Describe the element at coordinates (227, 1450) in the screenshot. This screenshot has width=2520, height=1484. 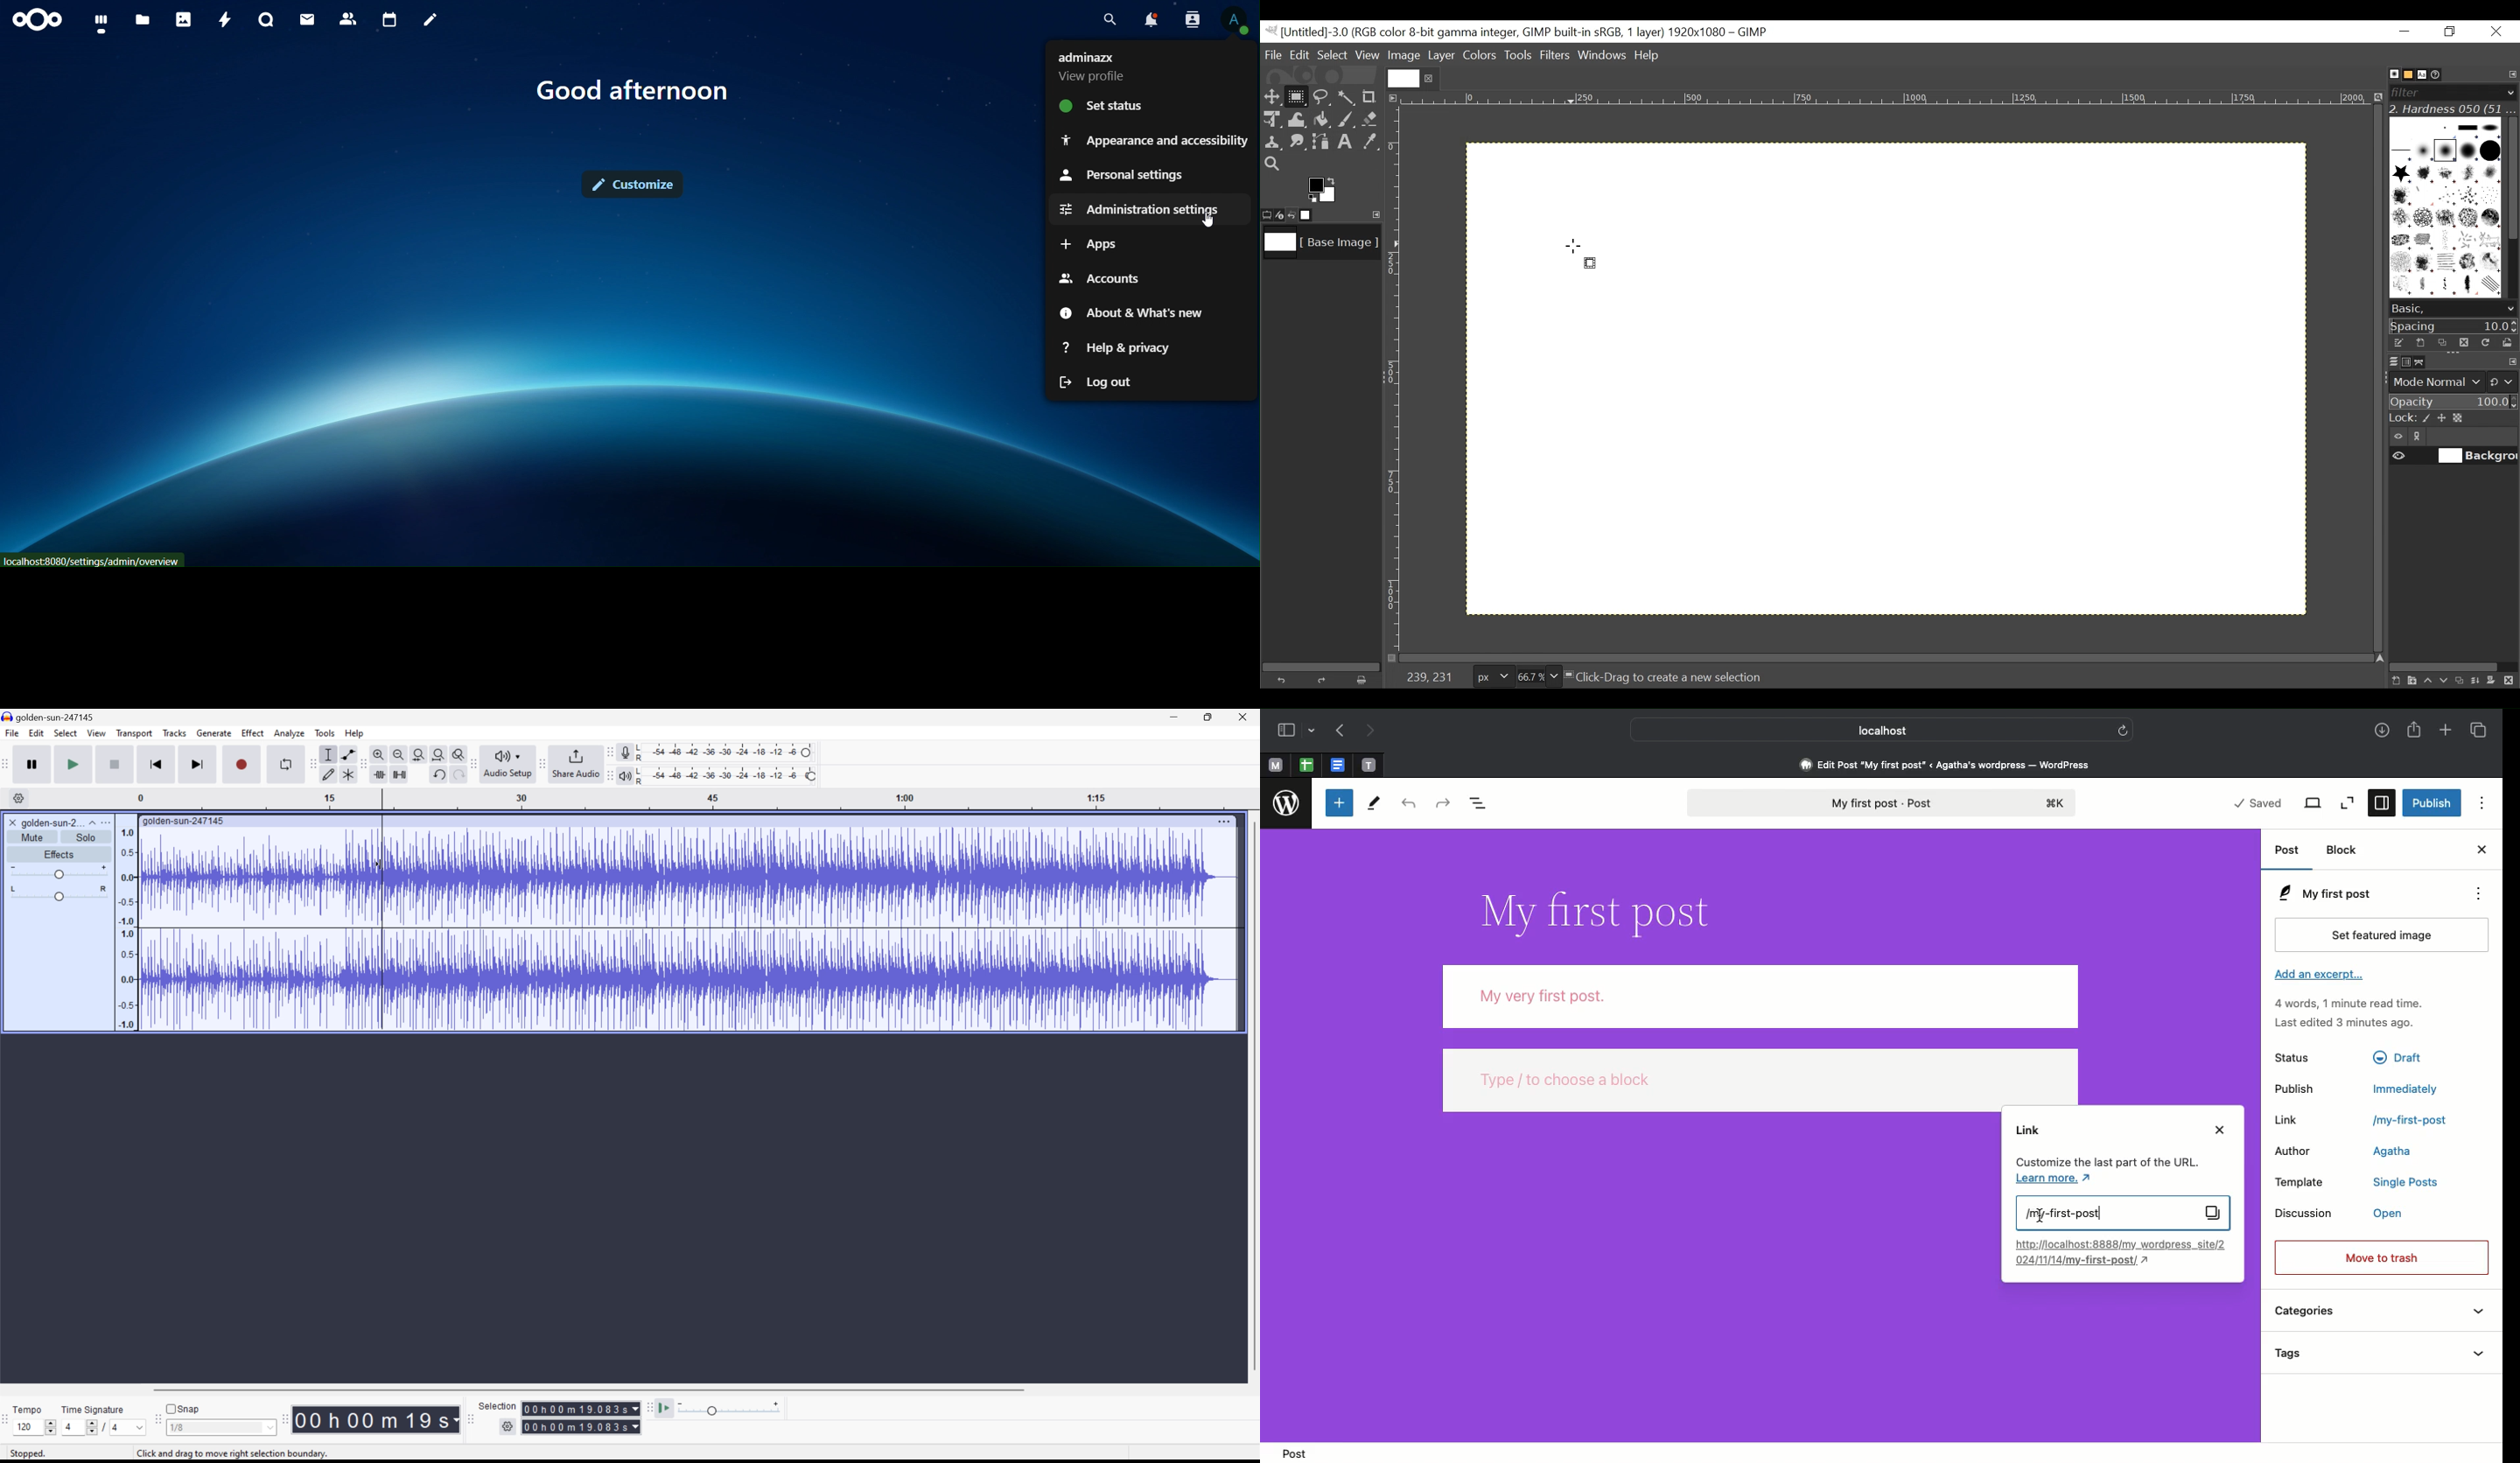
I see `Click and drag to select audio` at that location.